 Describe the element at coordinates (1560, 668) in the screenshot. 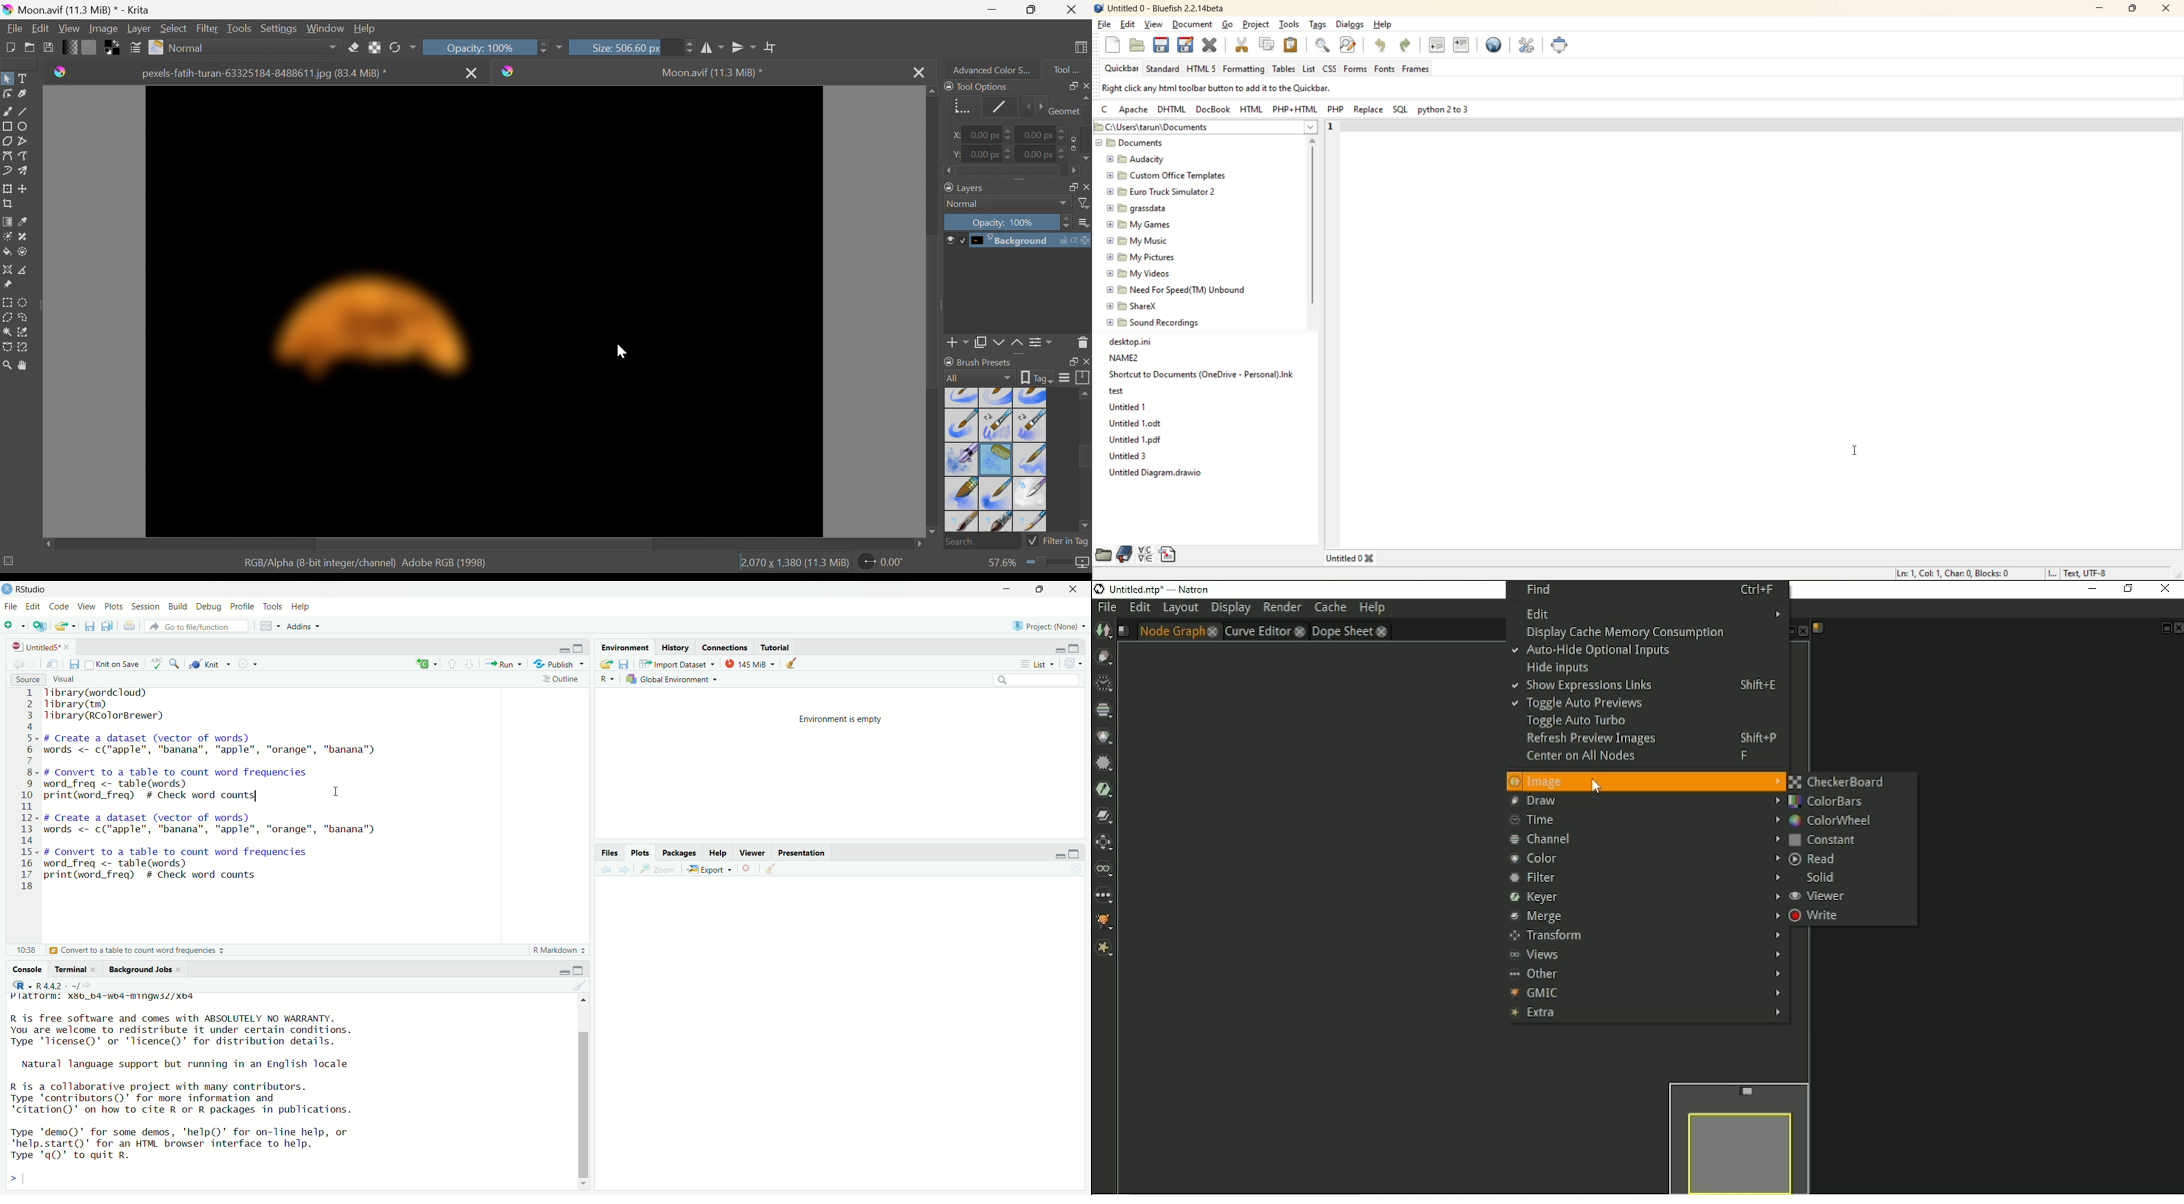

I see `Hide inputs` at that location.